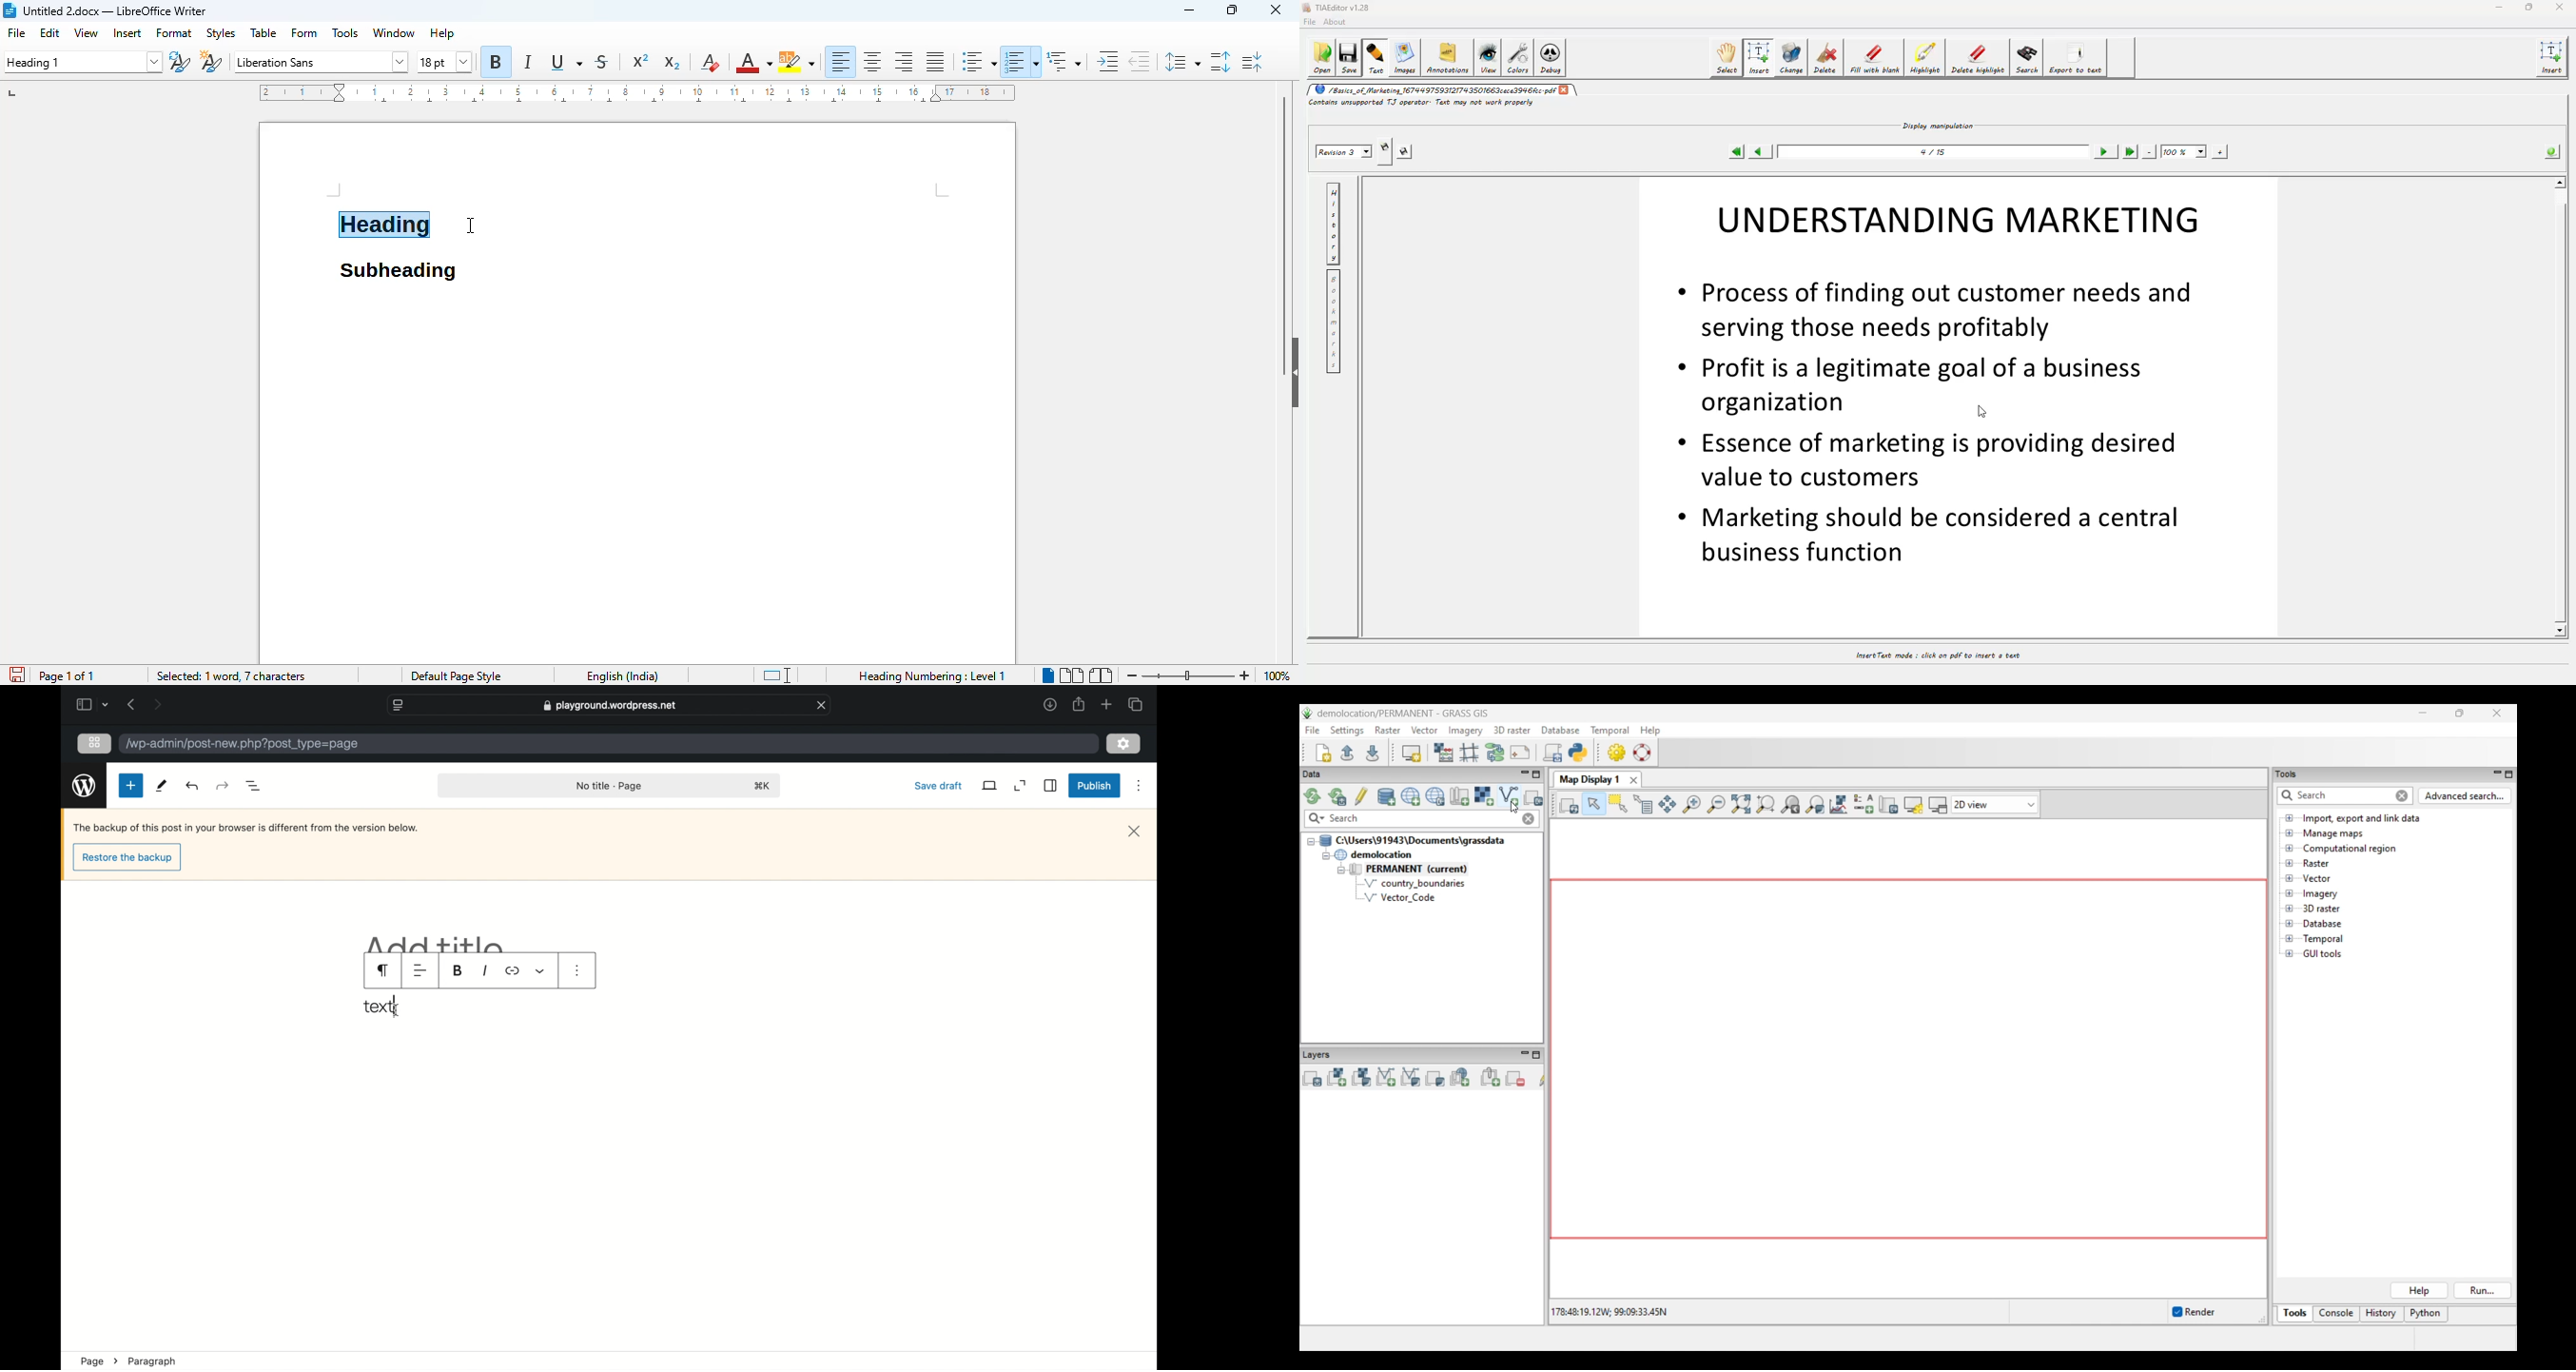 This screenshot has width=2576, height=1372. Describe the element at coordinates (1979, 59) in the screenshot. I see `delete highlight` at that location.